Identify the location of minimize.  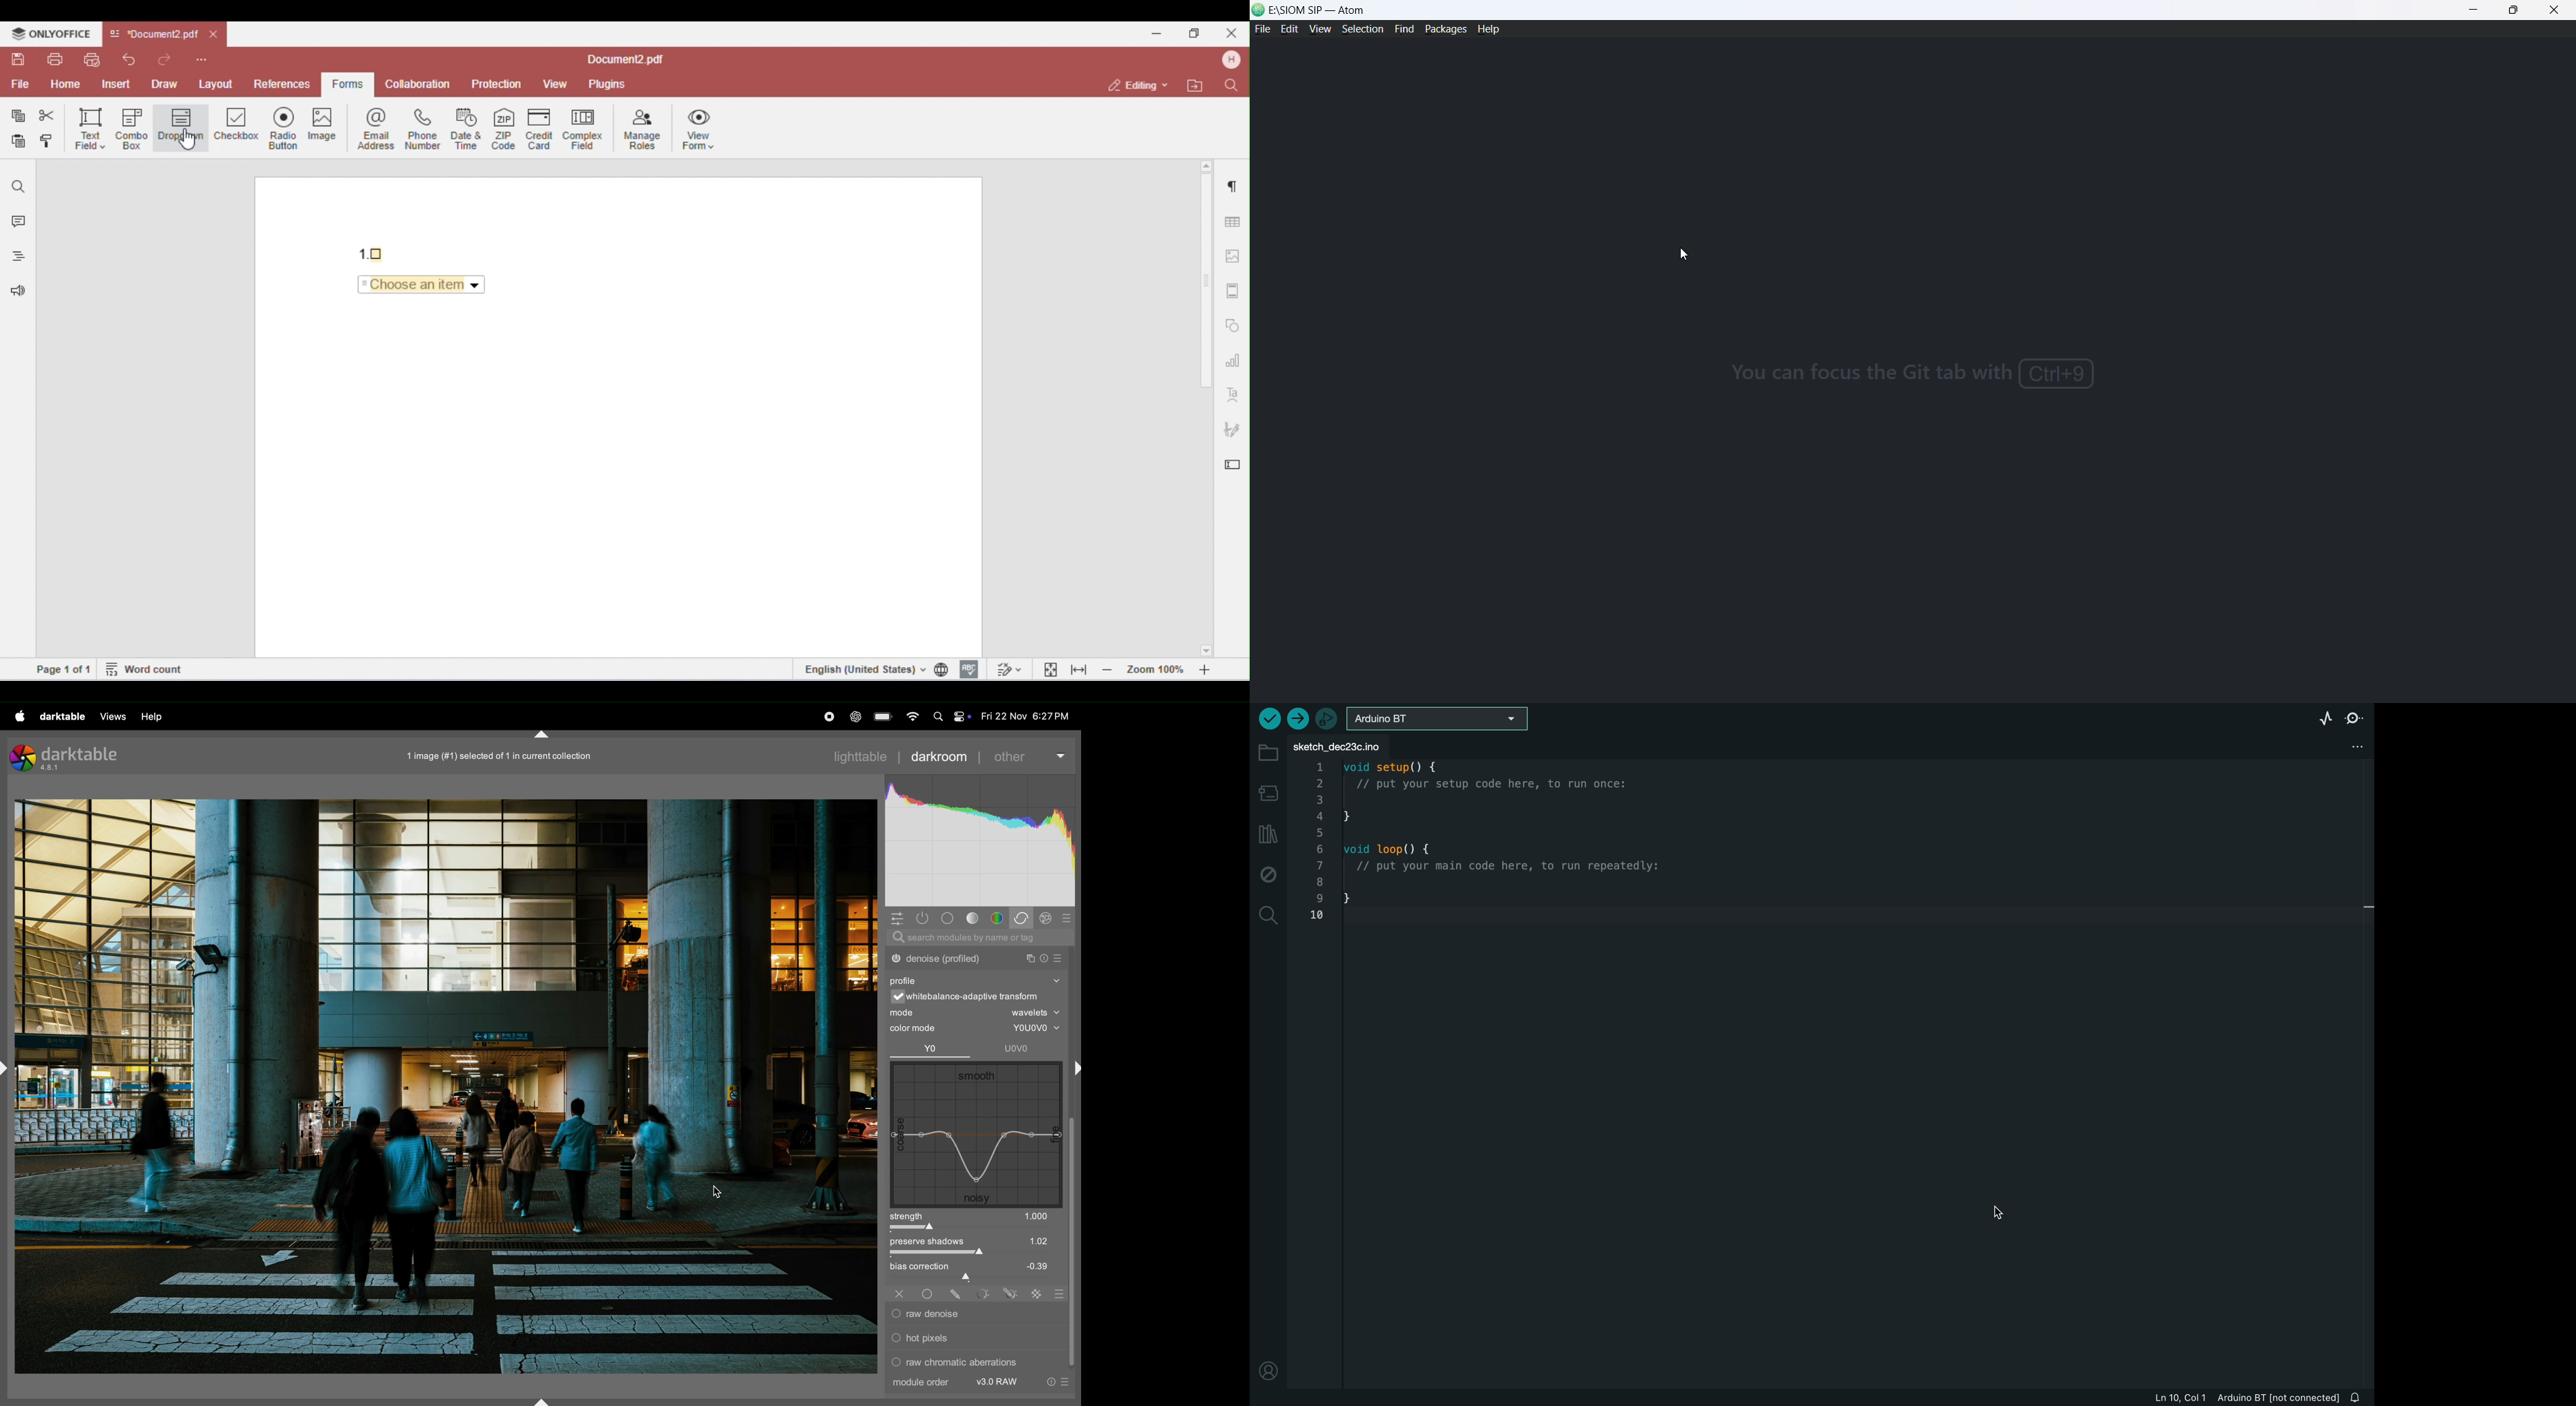
(2476, 11).